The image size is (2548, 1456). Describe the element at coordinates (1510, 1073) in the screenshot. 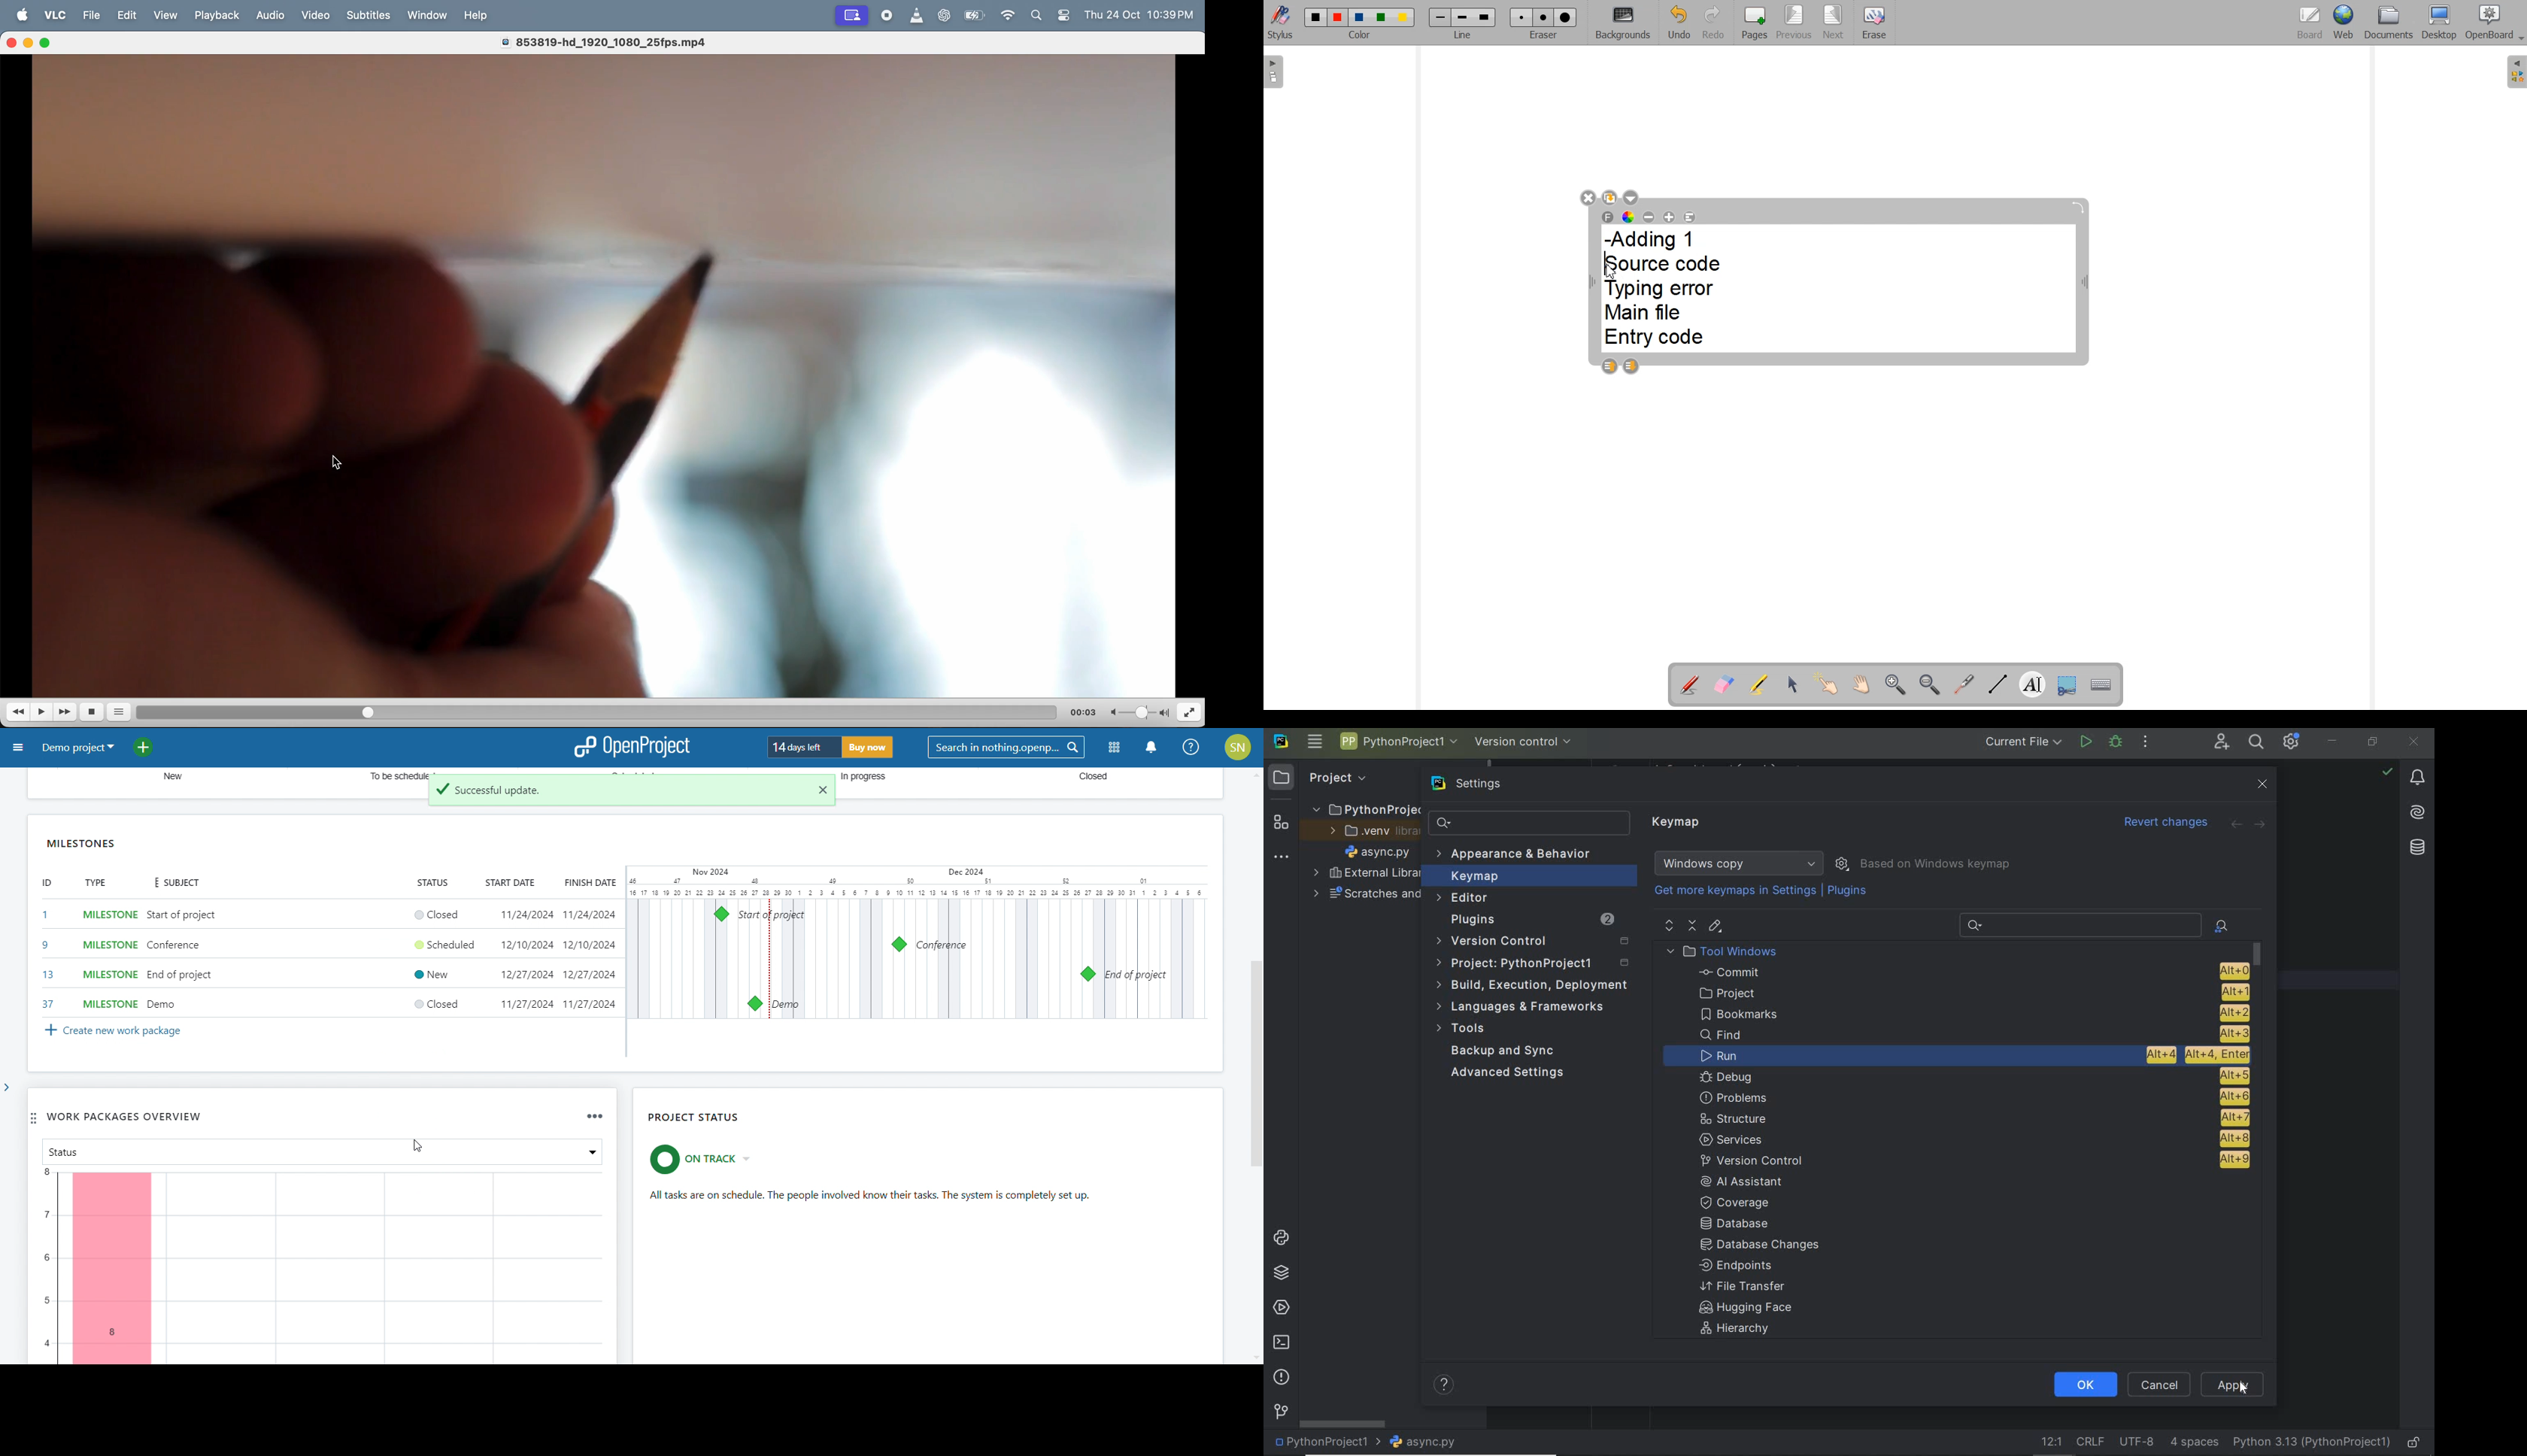

I see `Advanced Settings` at that location.